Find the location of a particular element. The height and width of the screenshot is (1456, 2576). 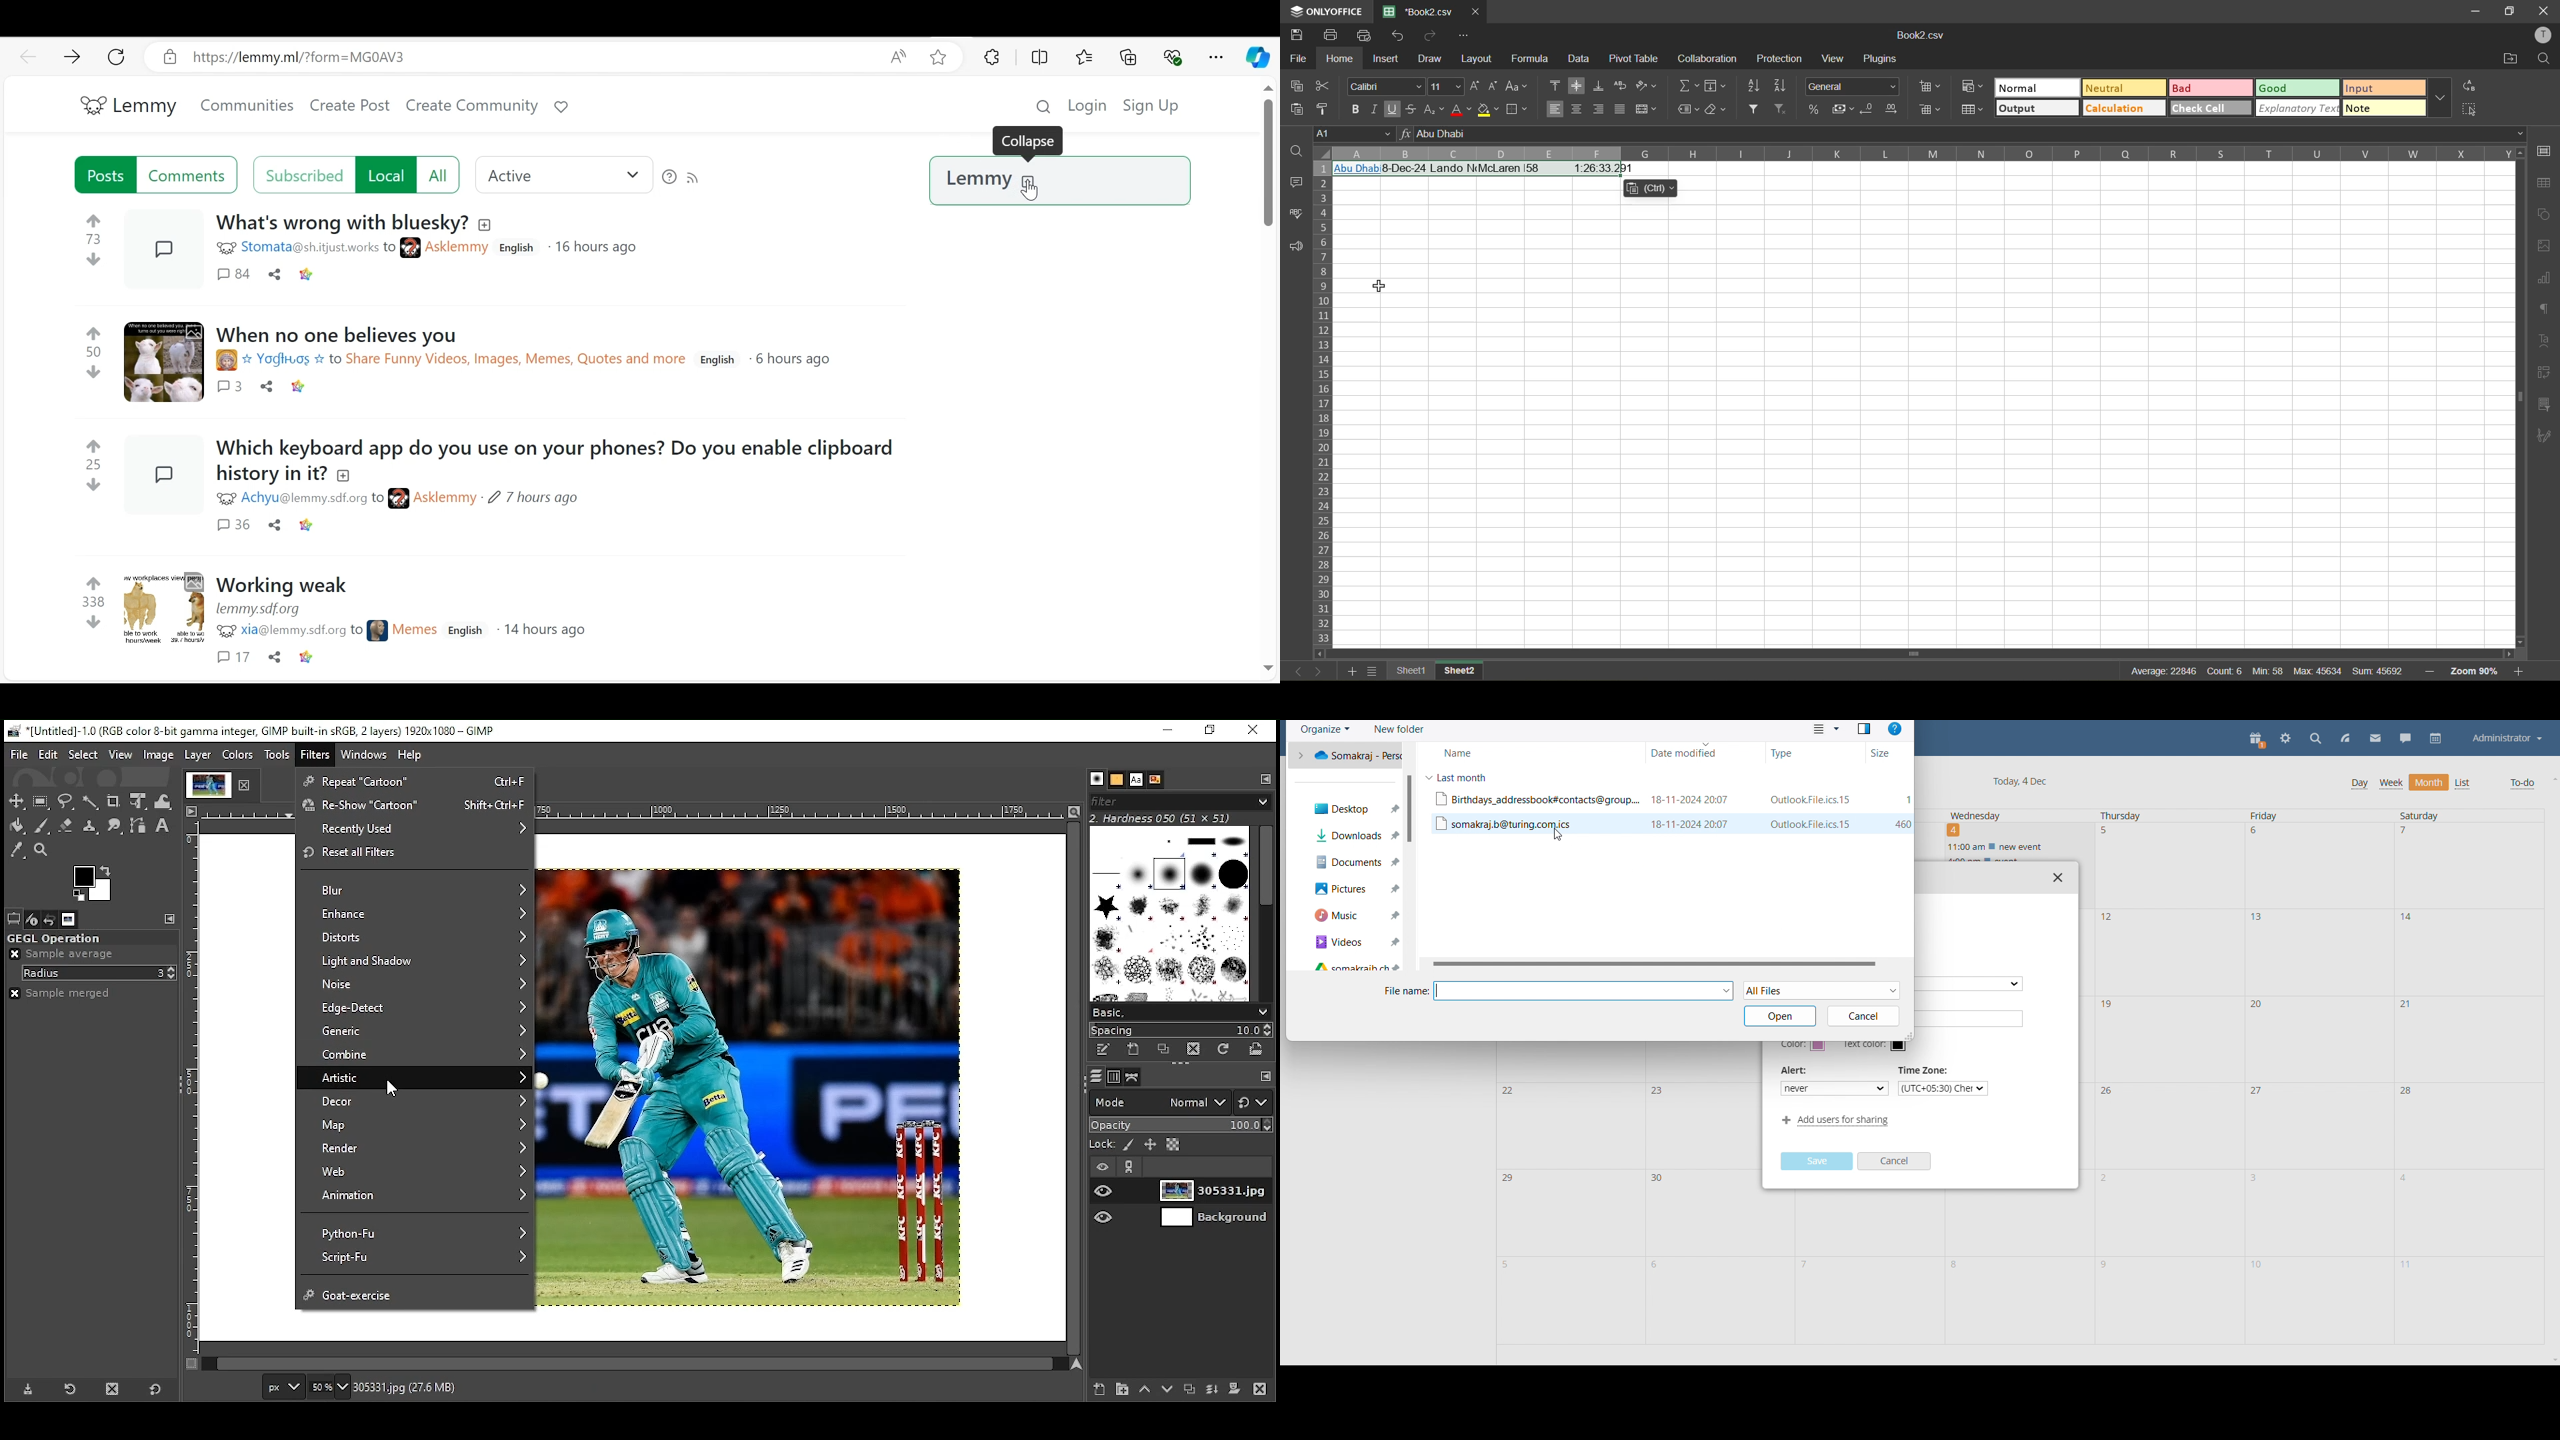

scroll bar is located at coordinates (1072, 1087).